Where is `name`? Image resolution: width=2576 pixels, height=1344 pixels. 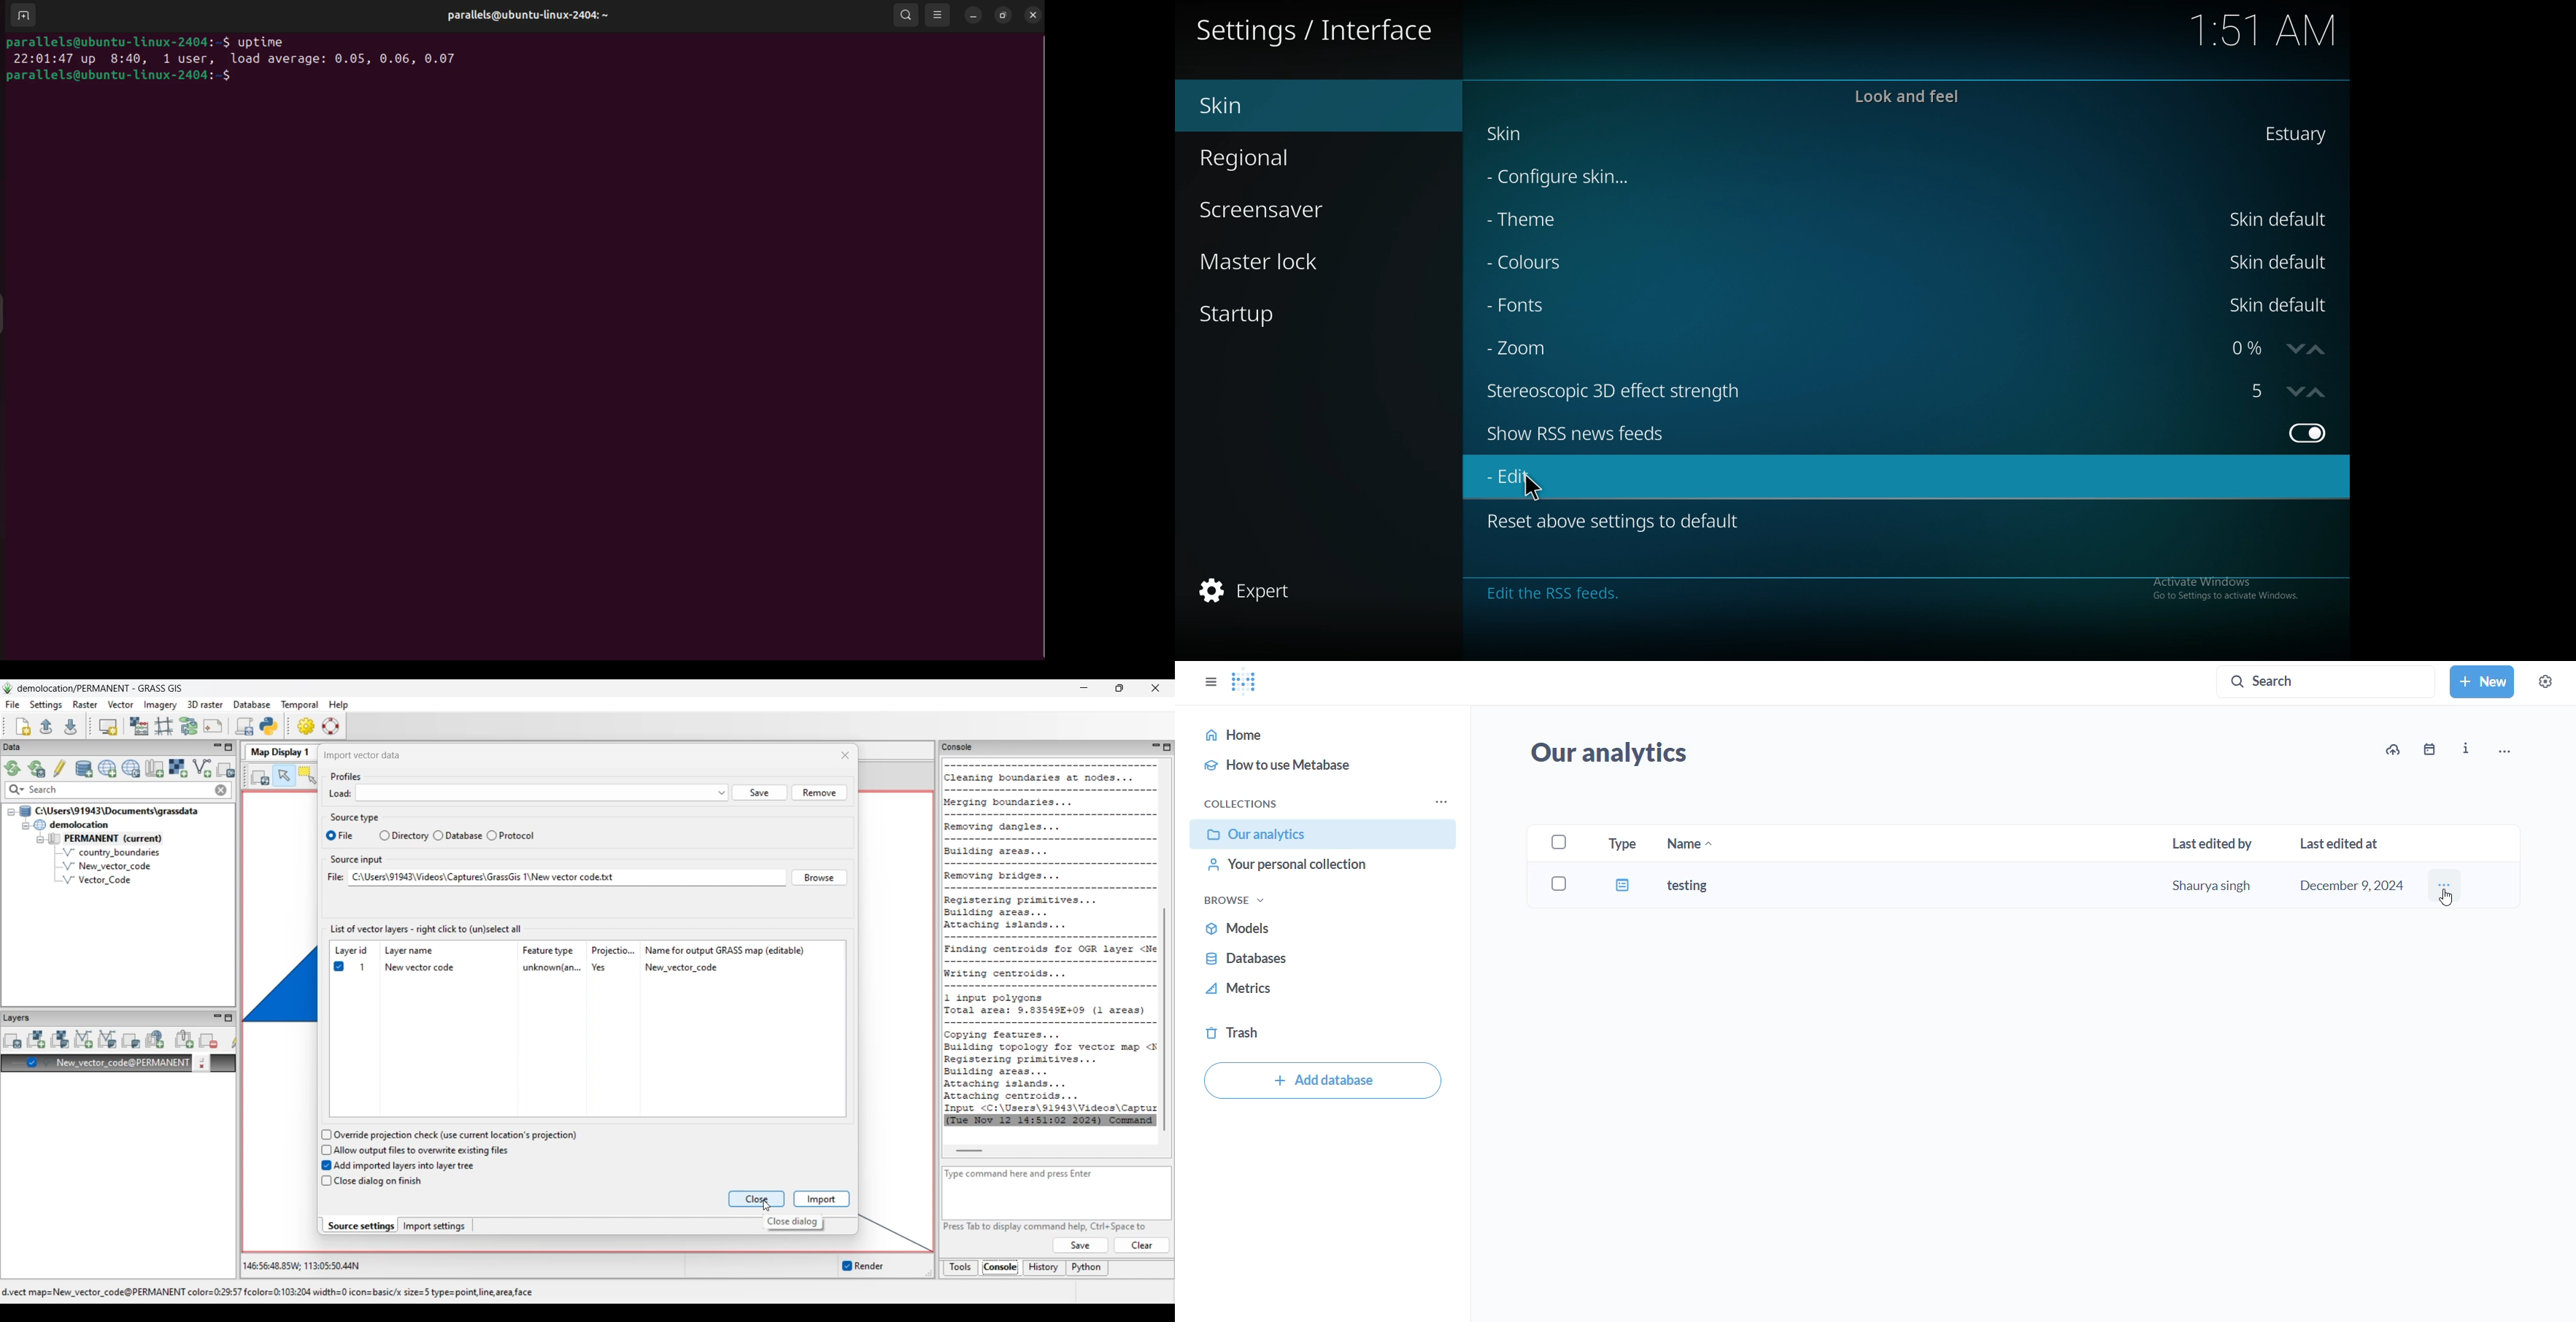 name is located at coordinates (1687, 843).